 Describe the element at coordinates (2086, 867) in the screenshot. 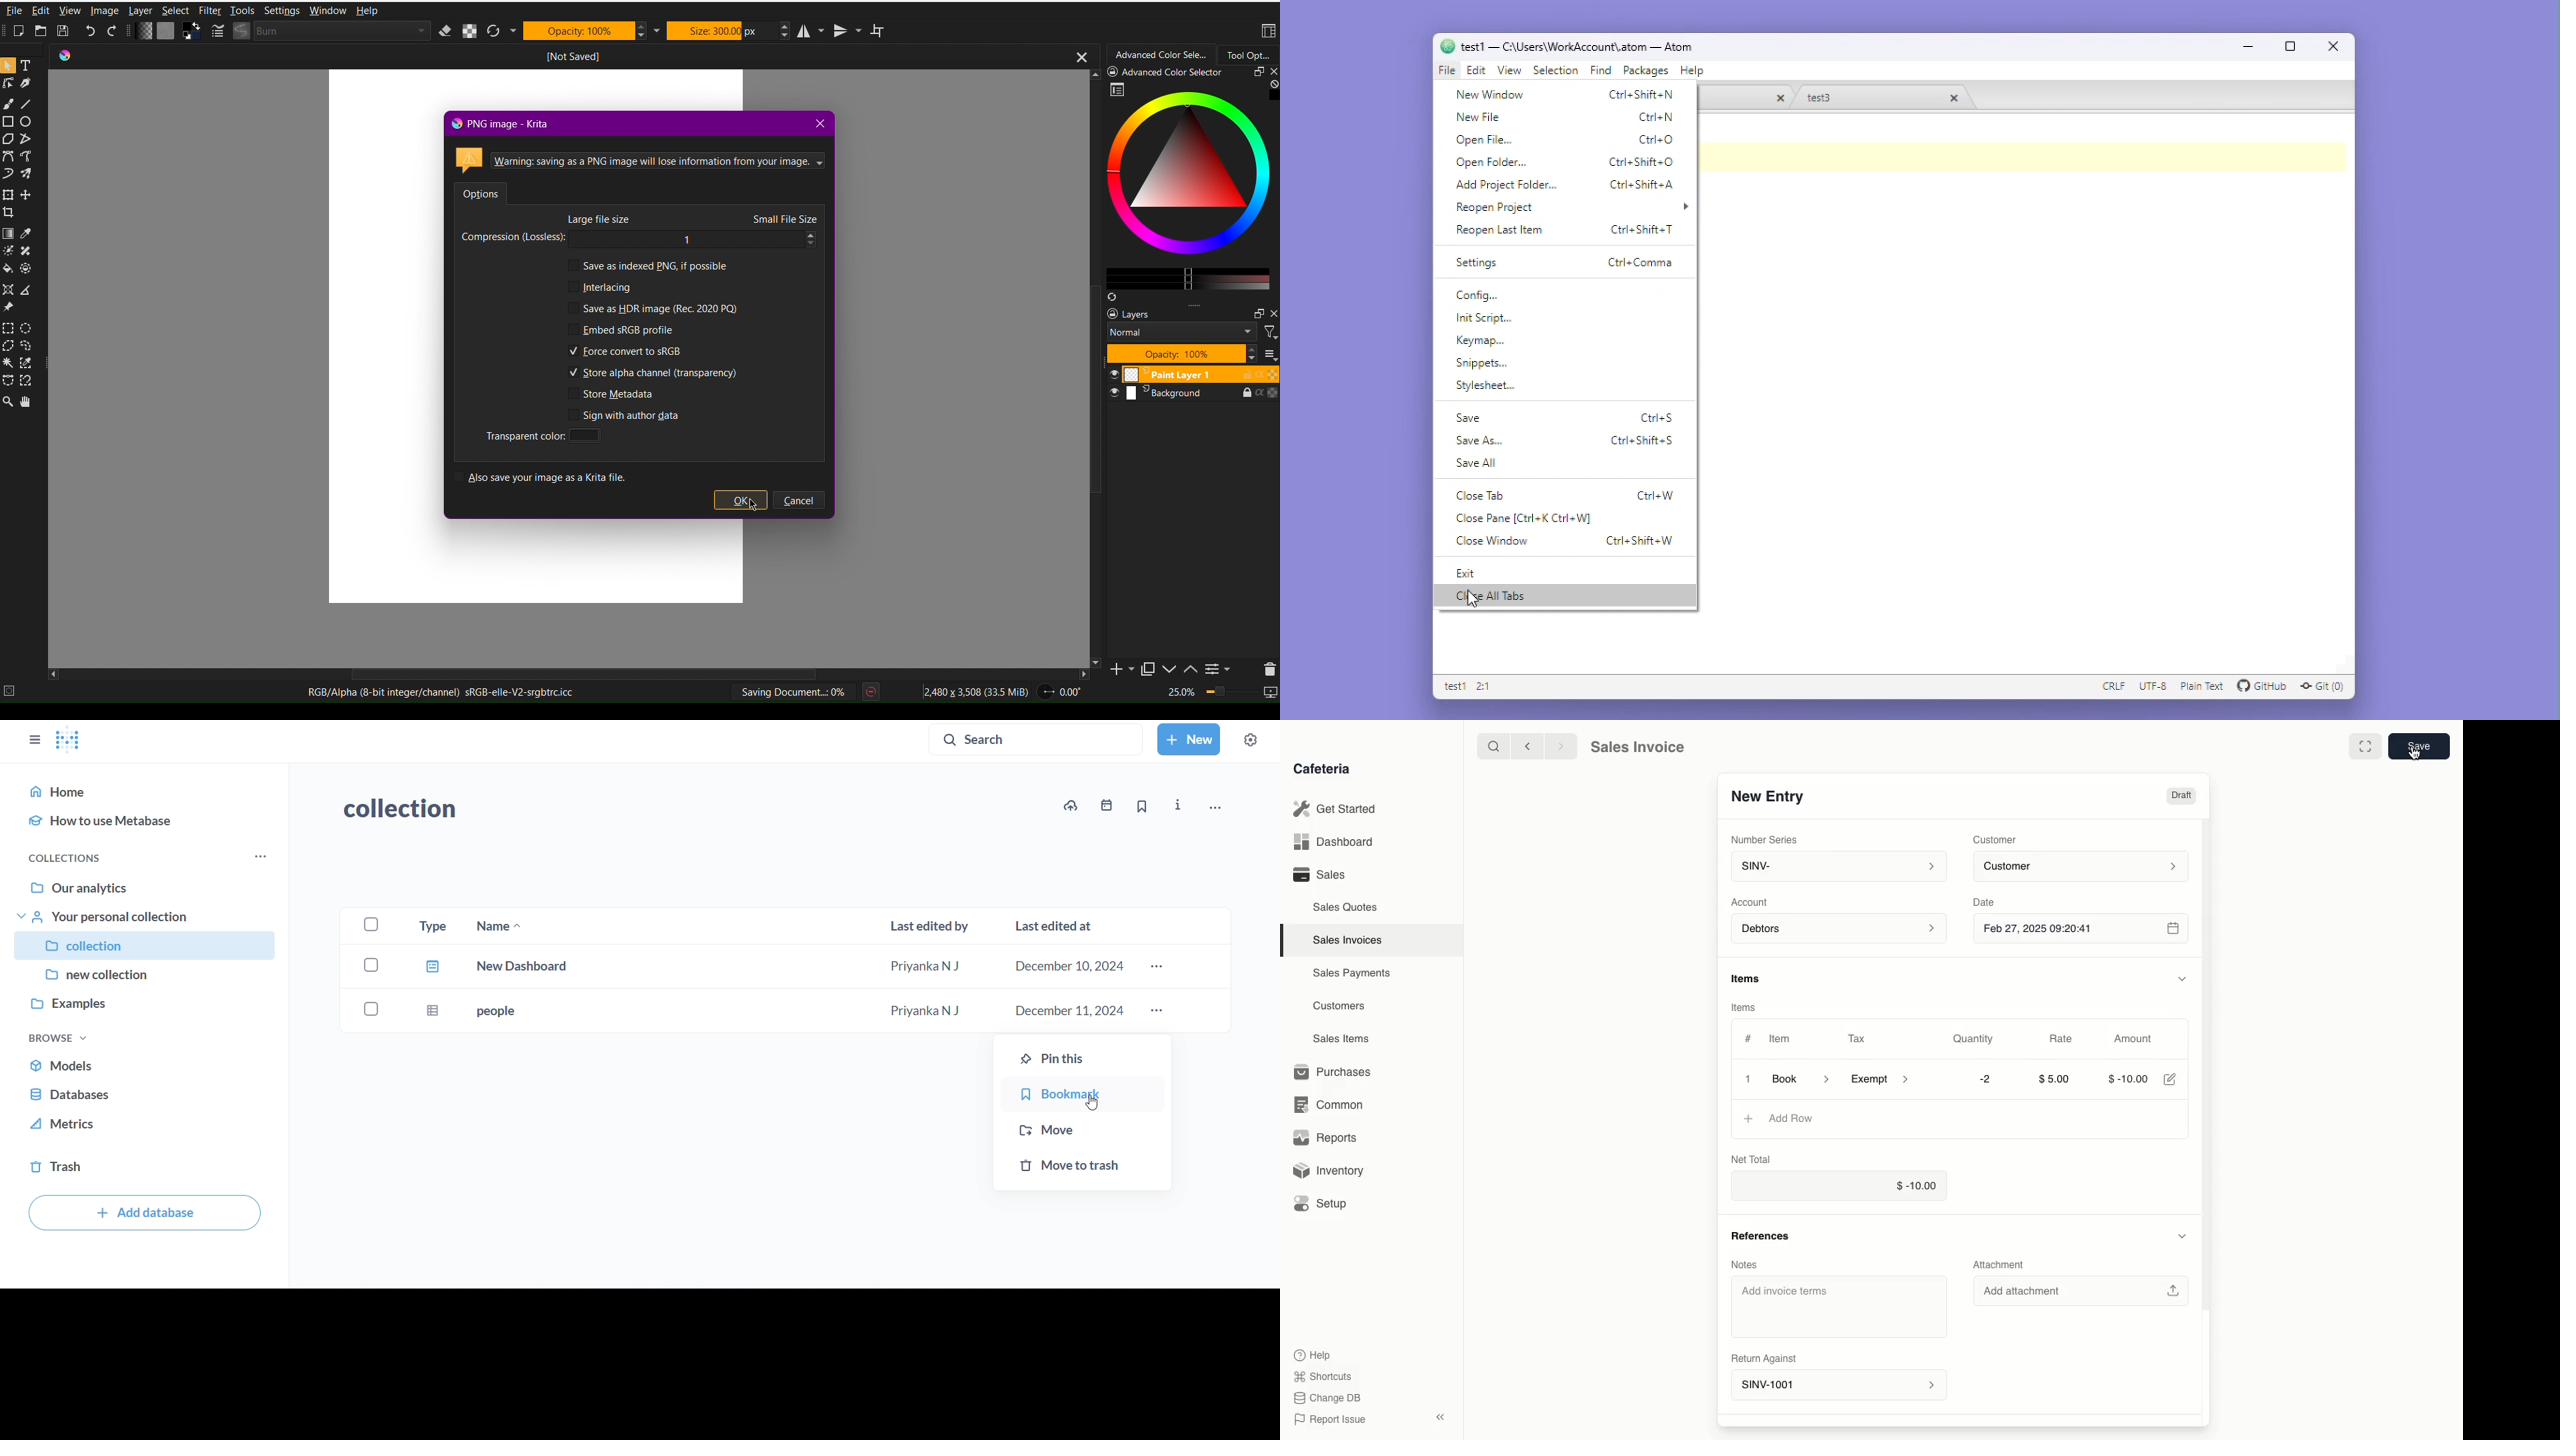

I see `Customer` at that location.